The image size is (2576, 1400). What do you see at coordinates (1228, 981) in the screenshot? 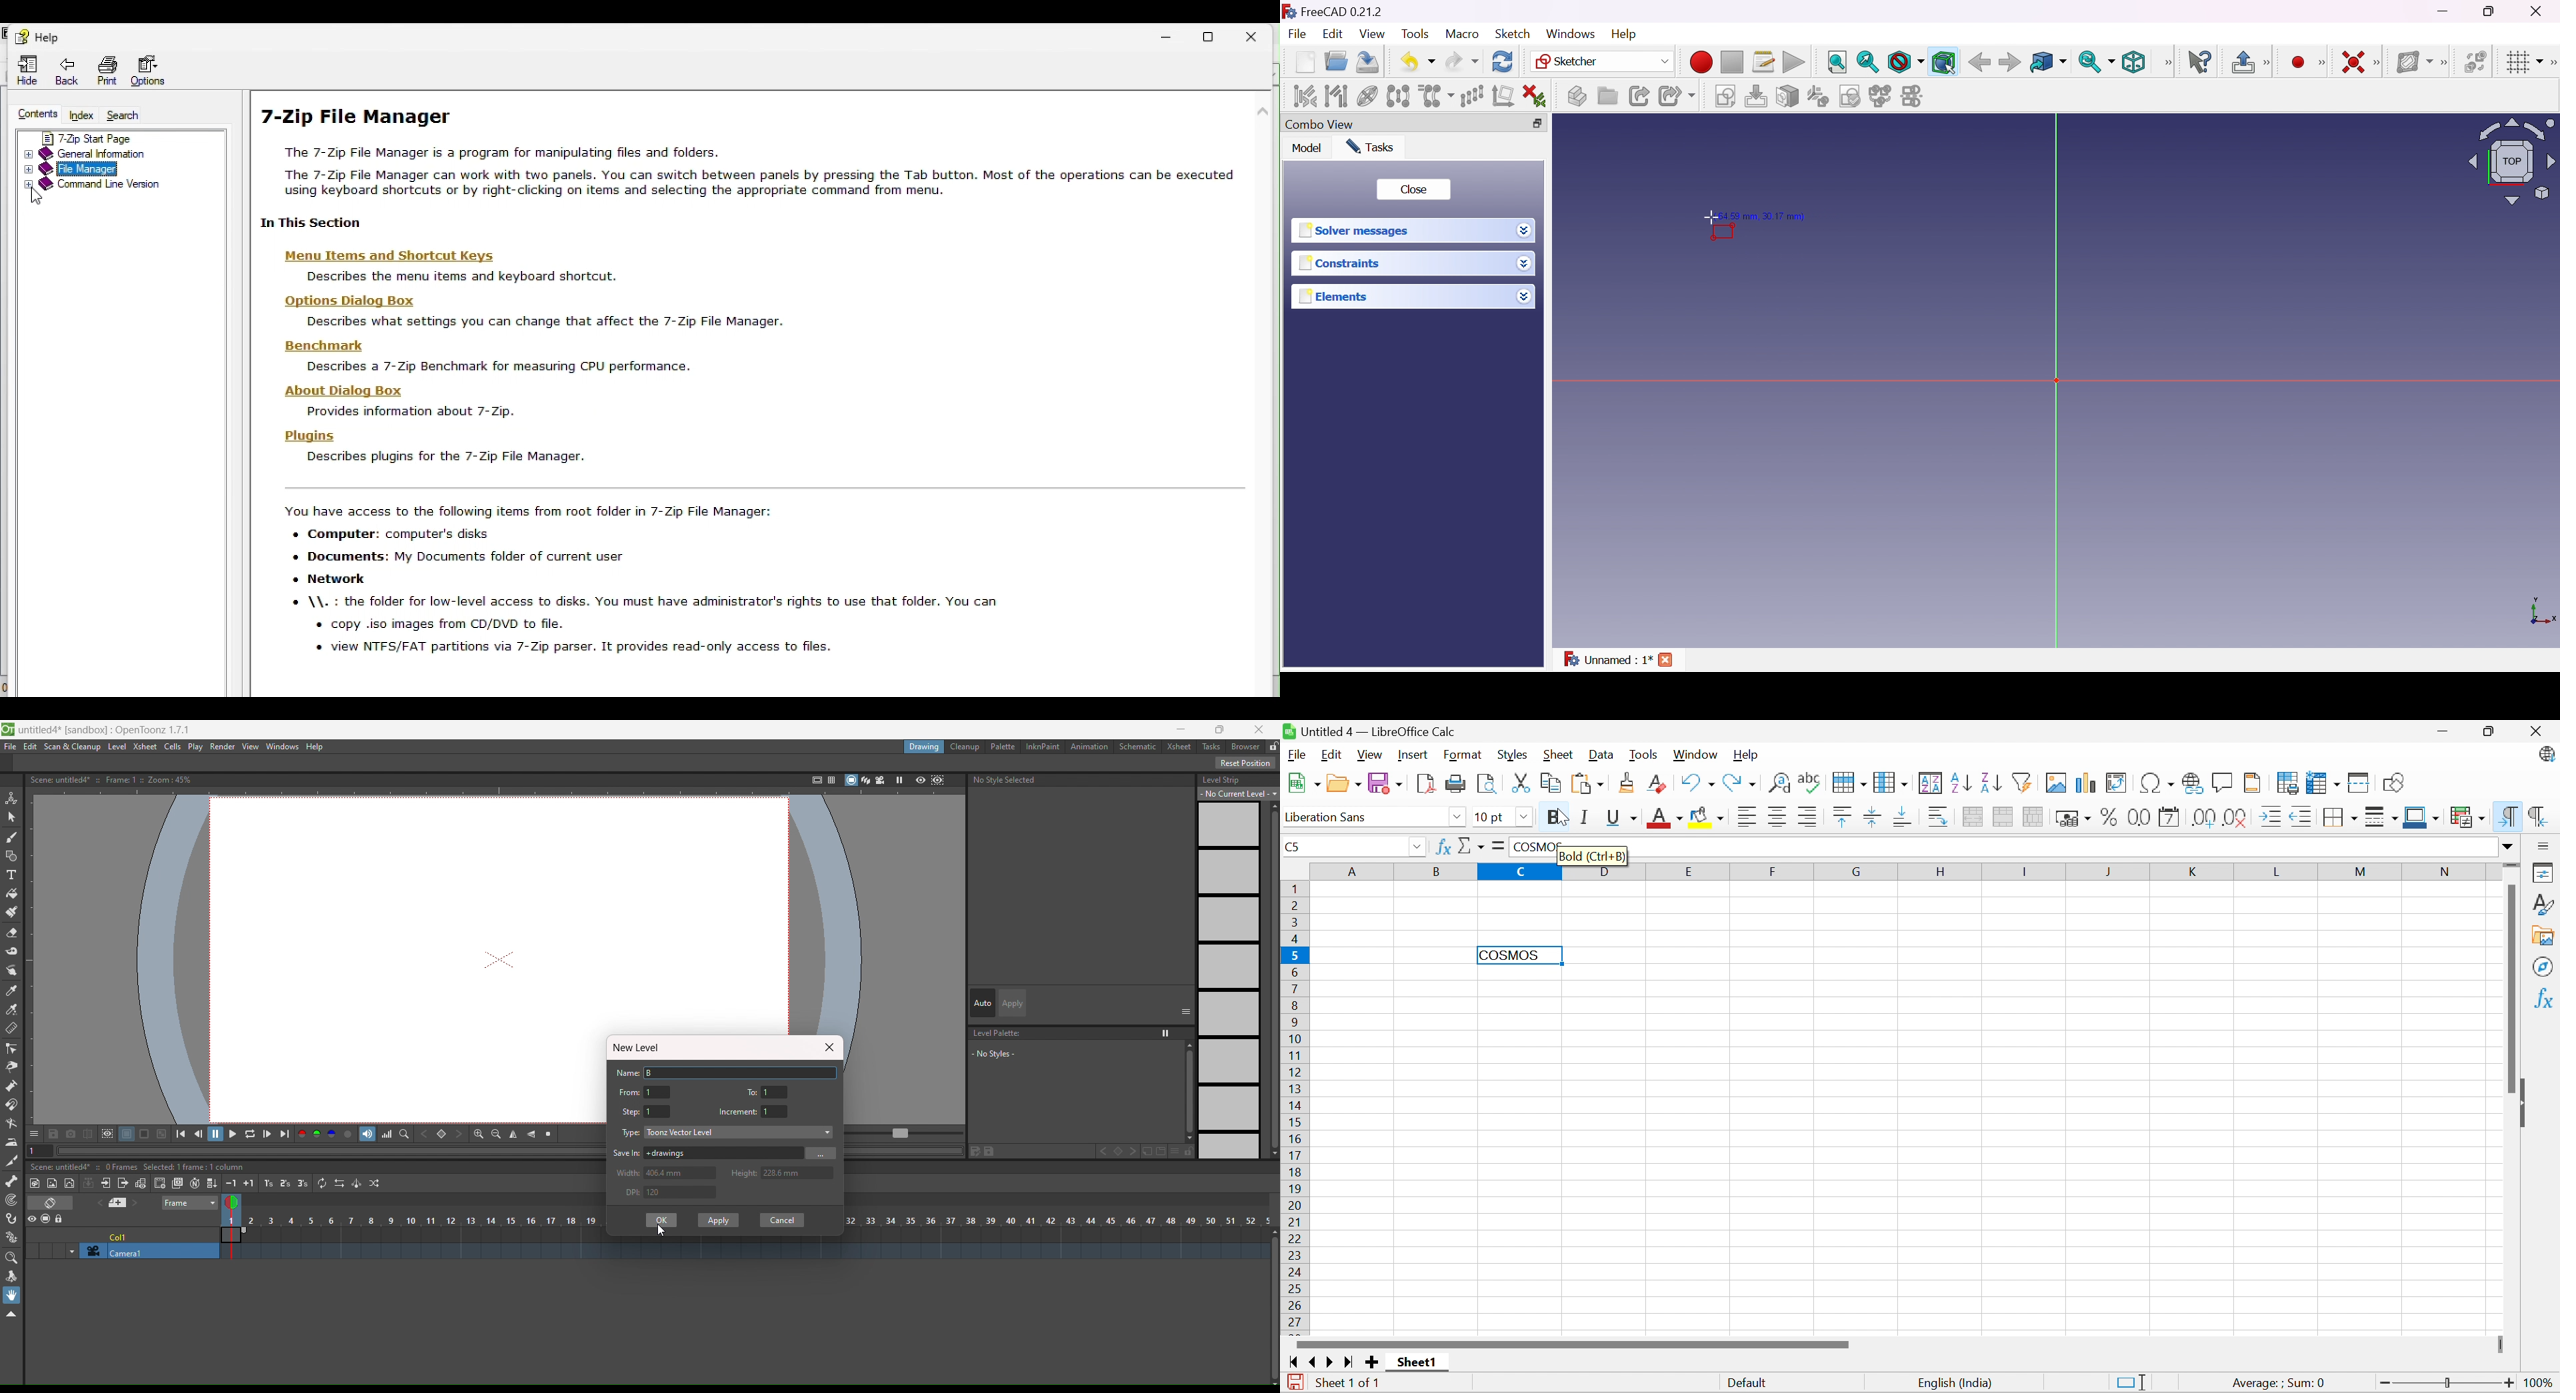
I see `level strips` at bounding box center [1228, 981].